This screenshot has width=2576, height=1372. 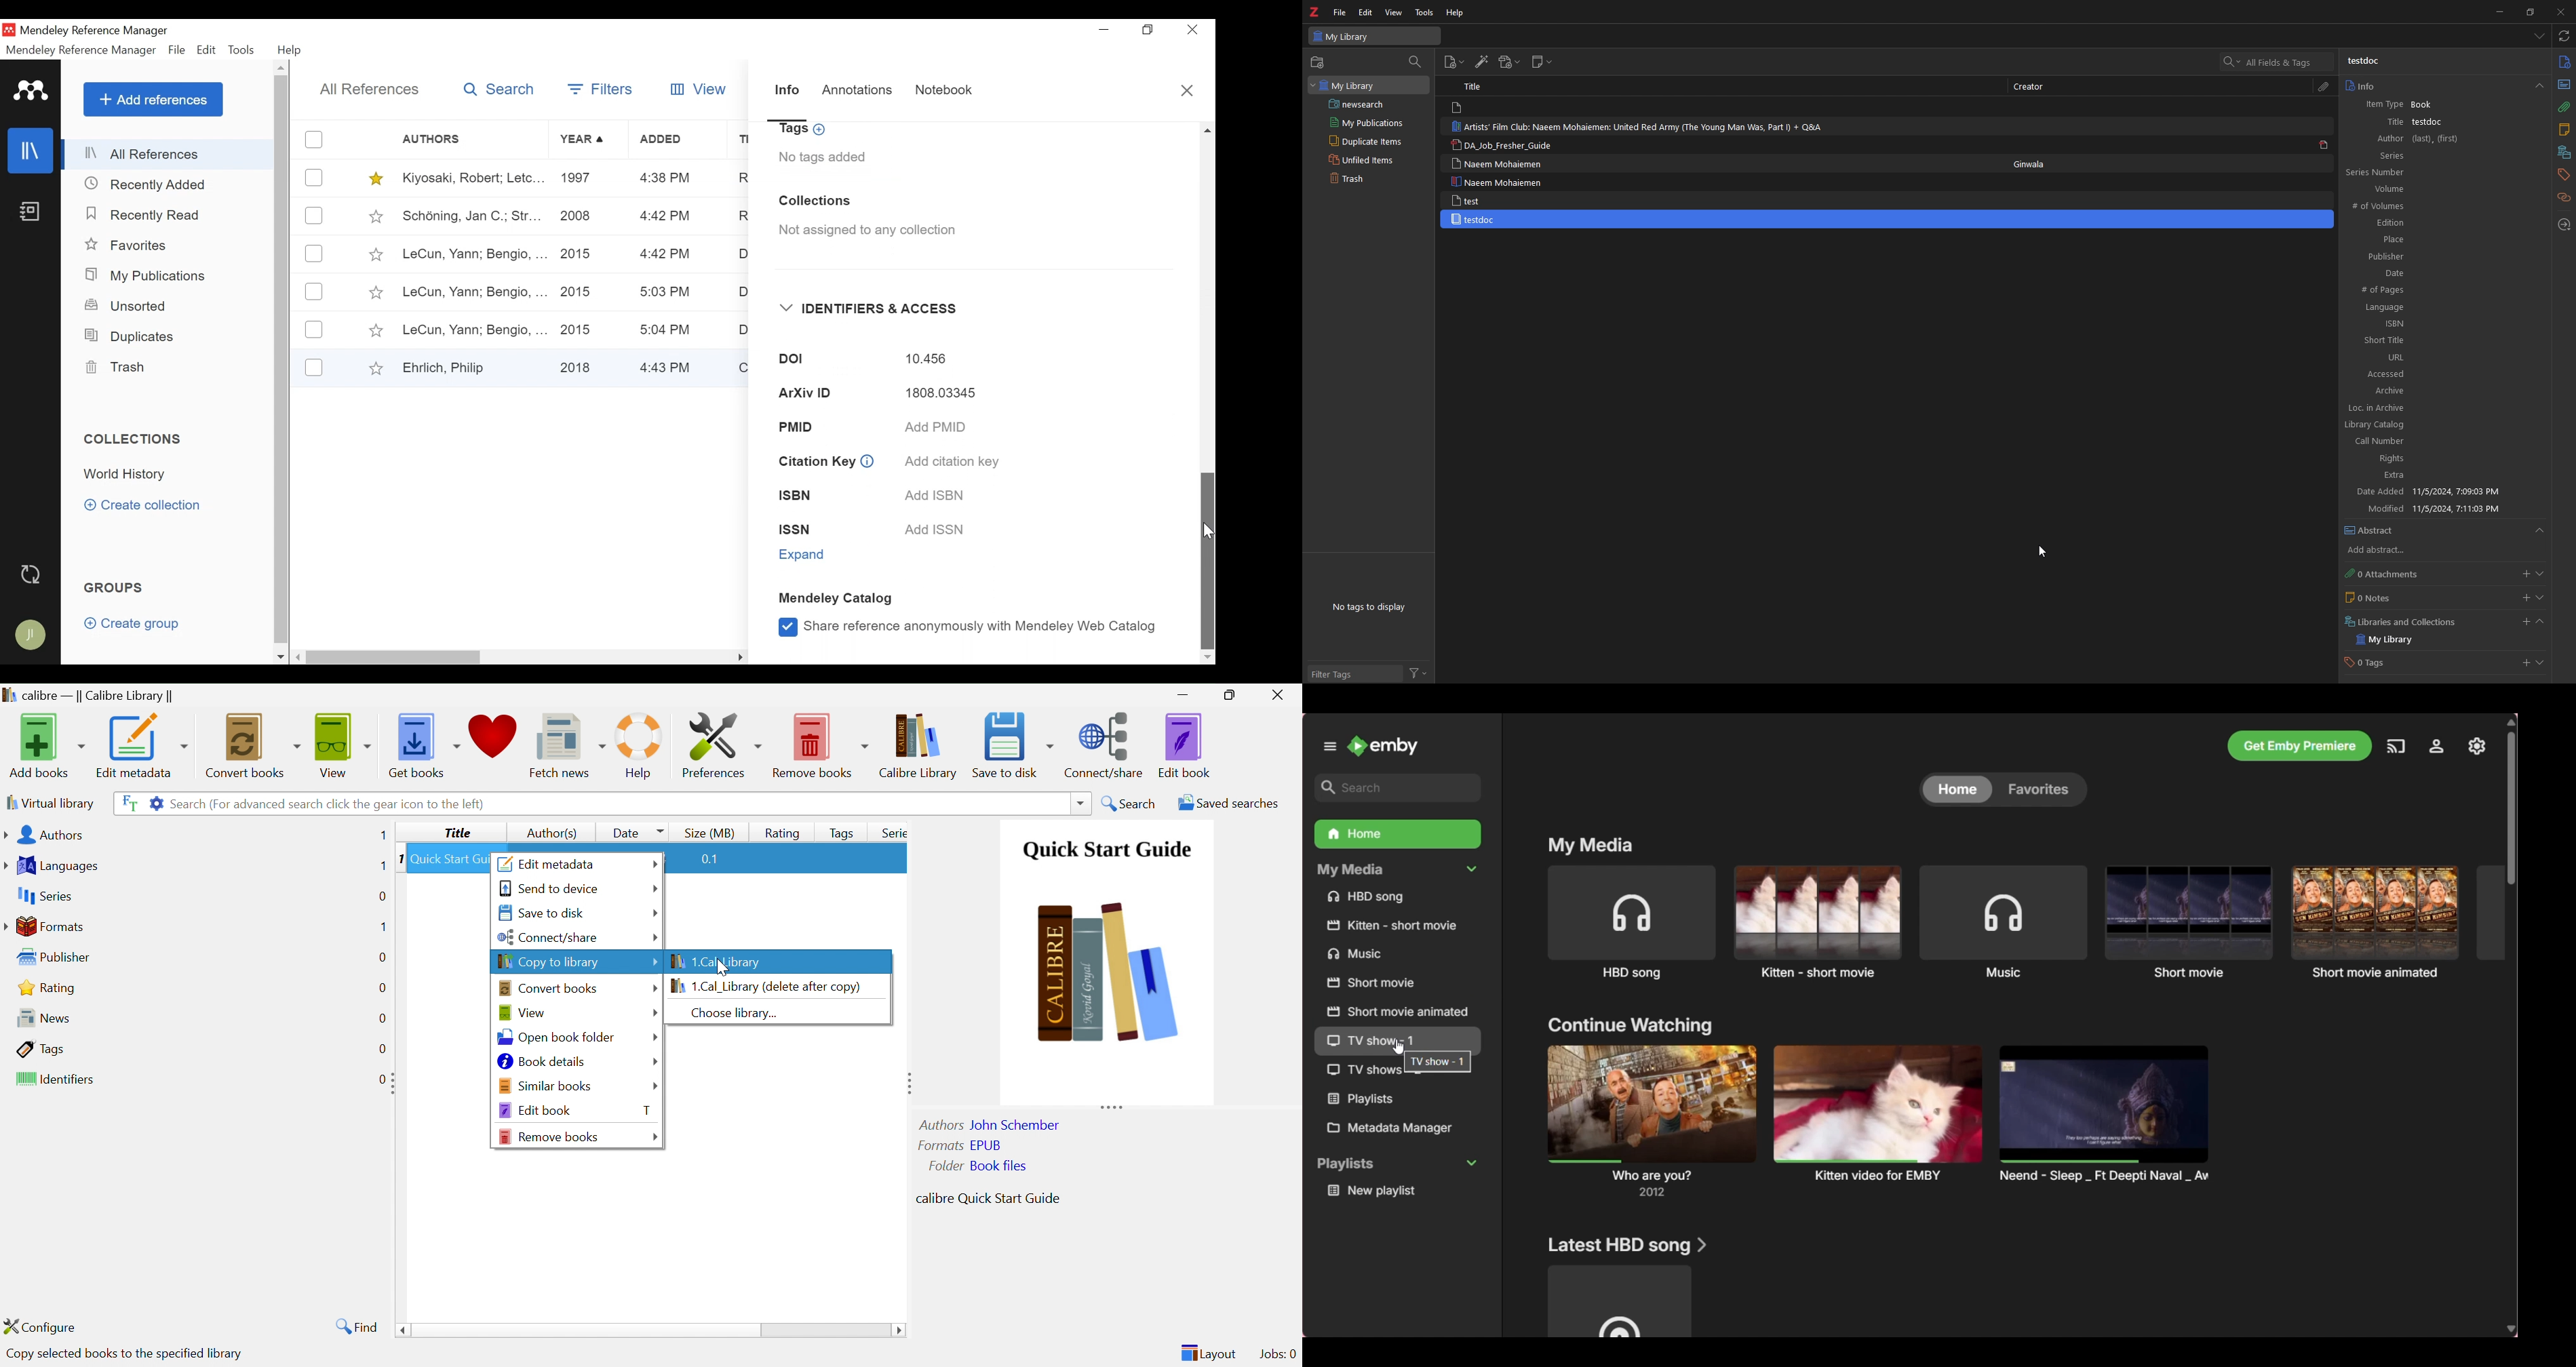 What do you see at coordinates (32, 91) in the screenshot?
I see `Mendeley` at bounding box center [32, 91].